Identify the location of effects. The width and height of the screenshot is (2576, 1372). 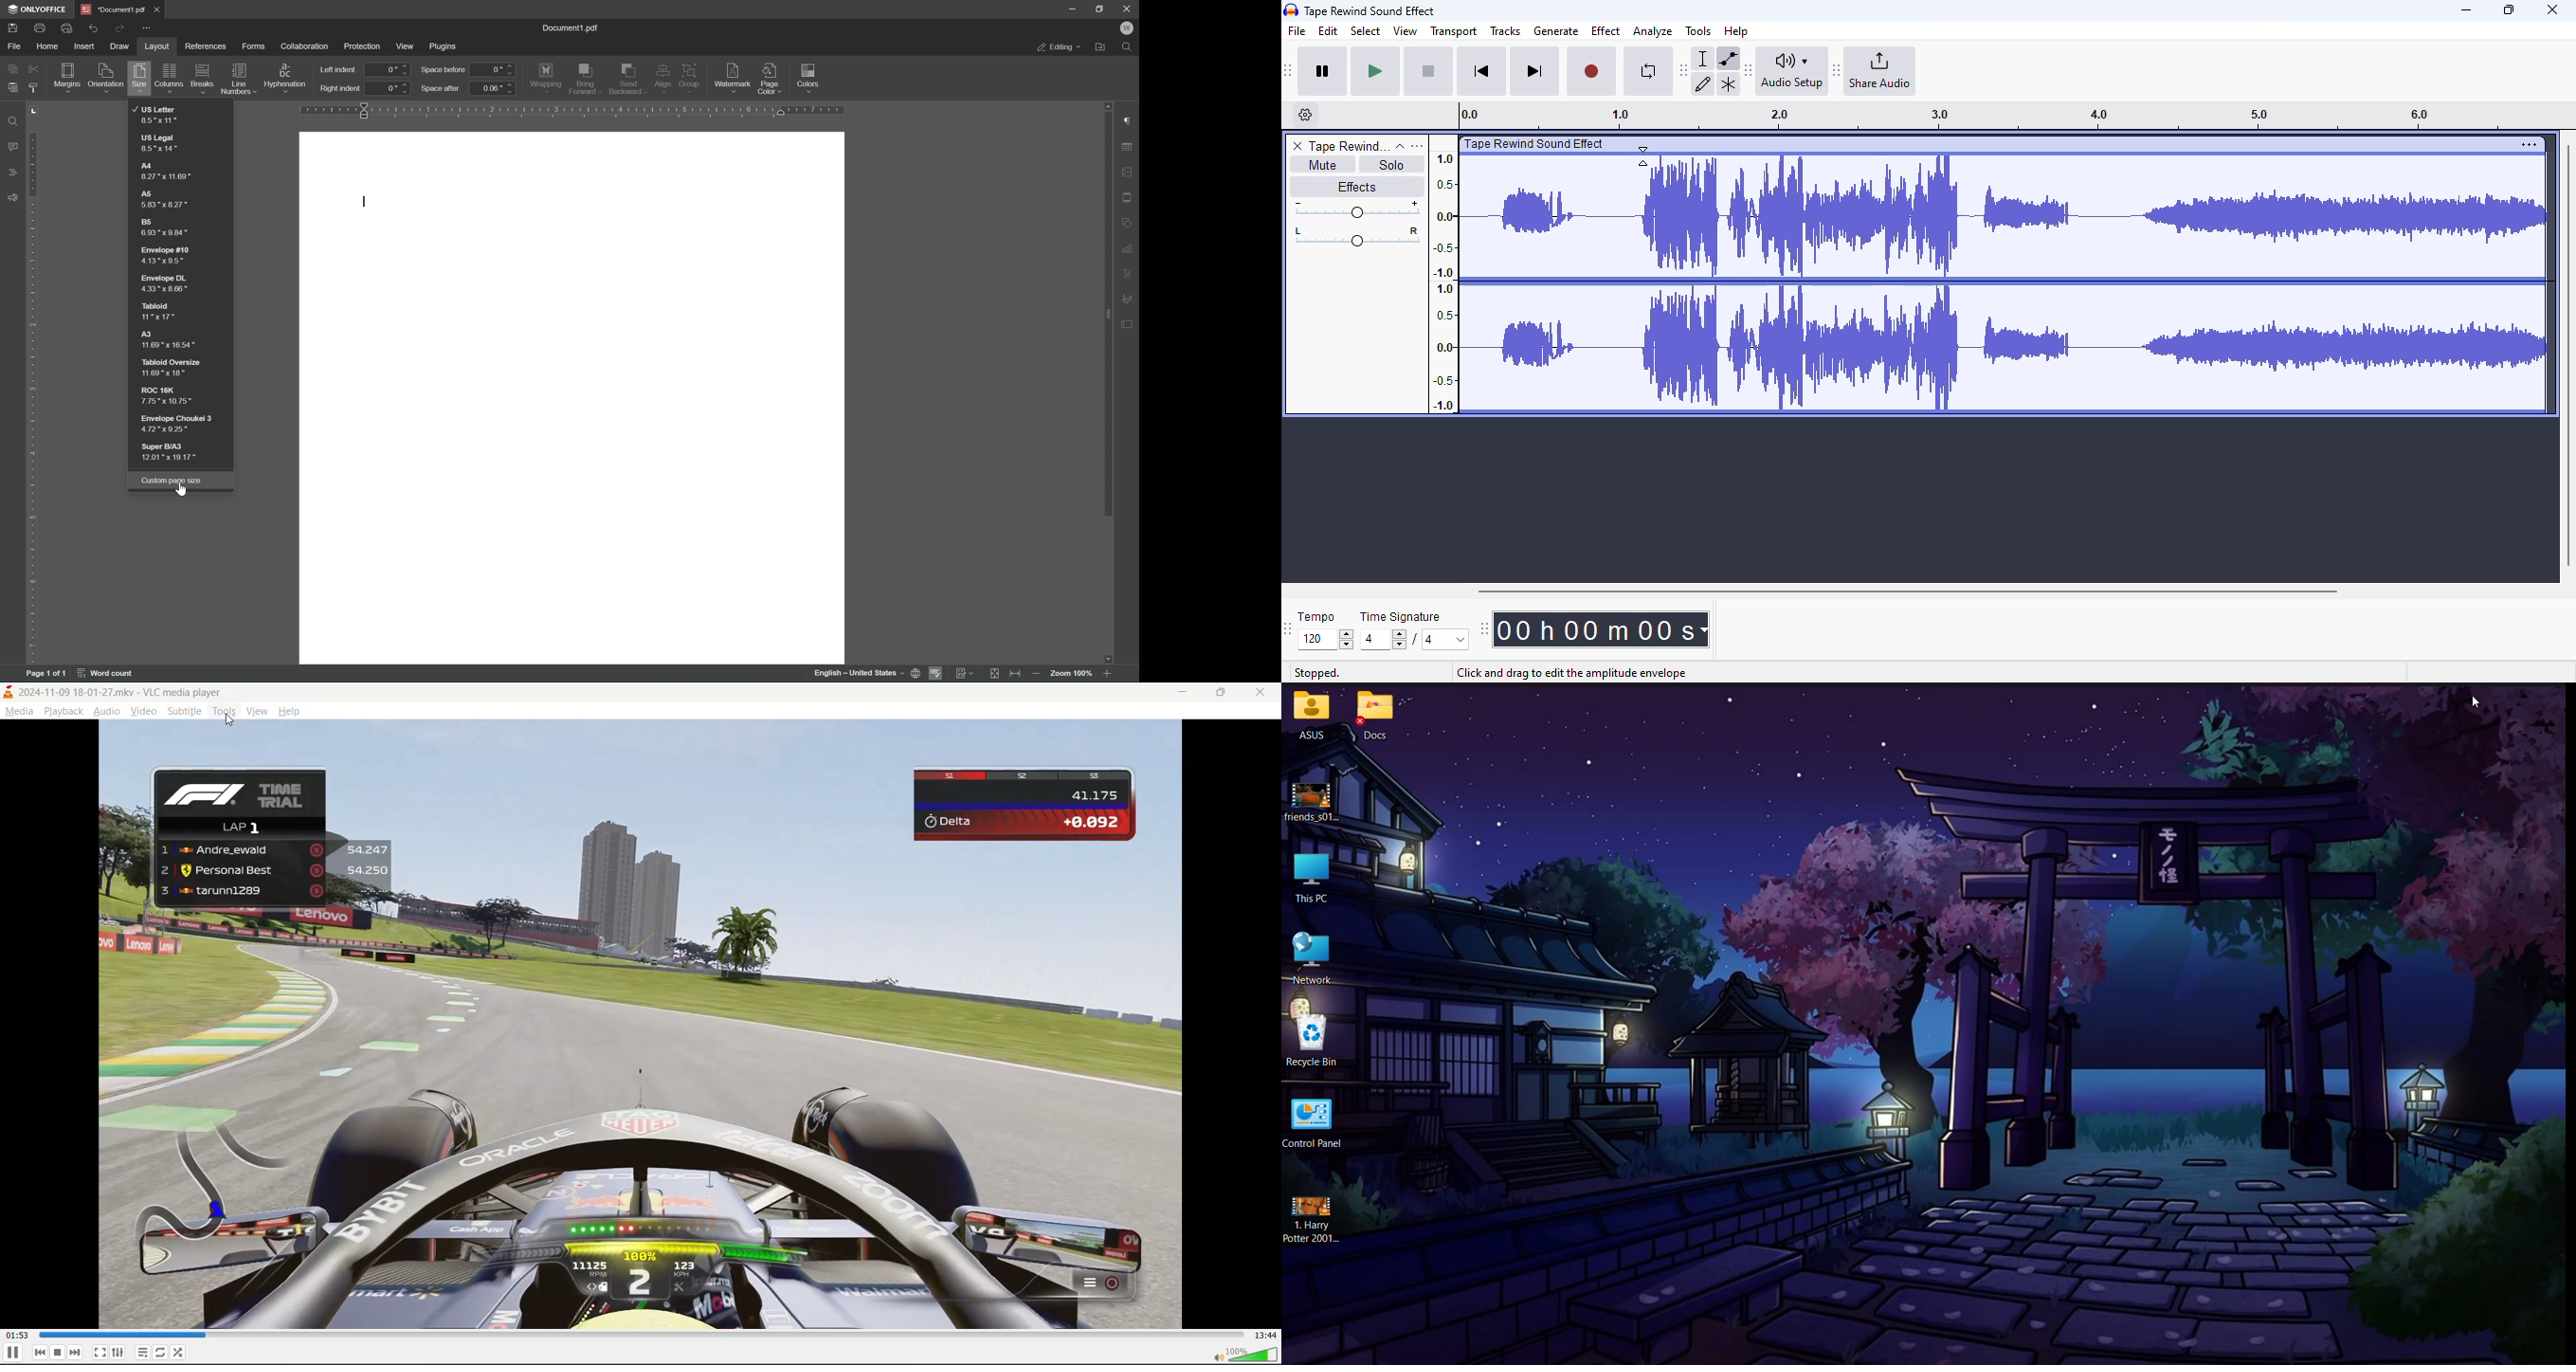
(1356, 186).